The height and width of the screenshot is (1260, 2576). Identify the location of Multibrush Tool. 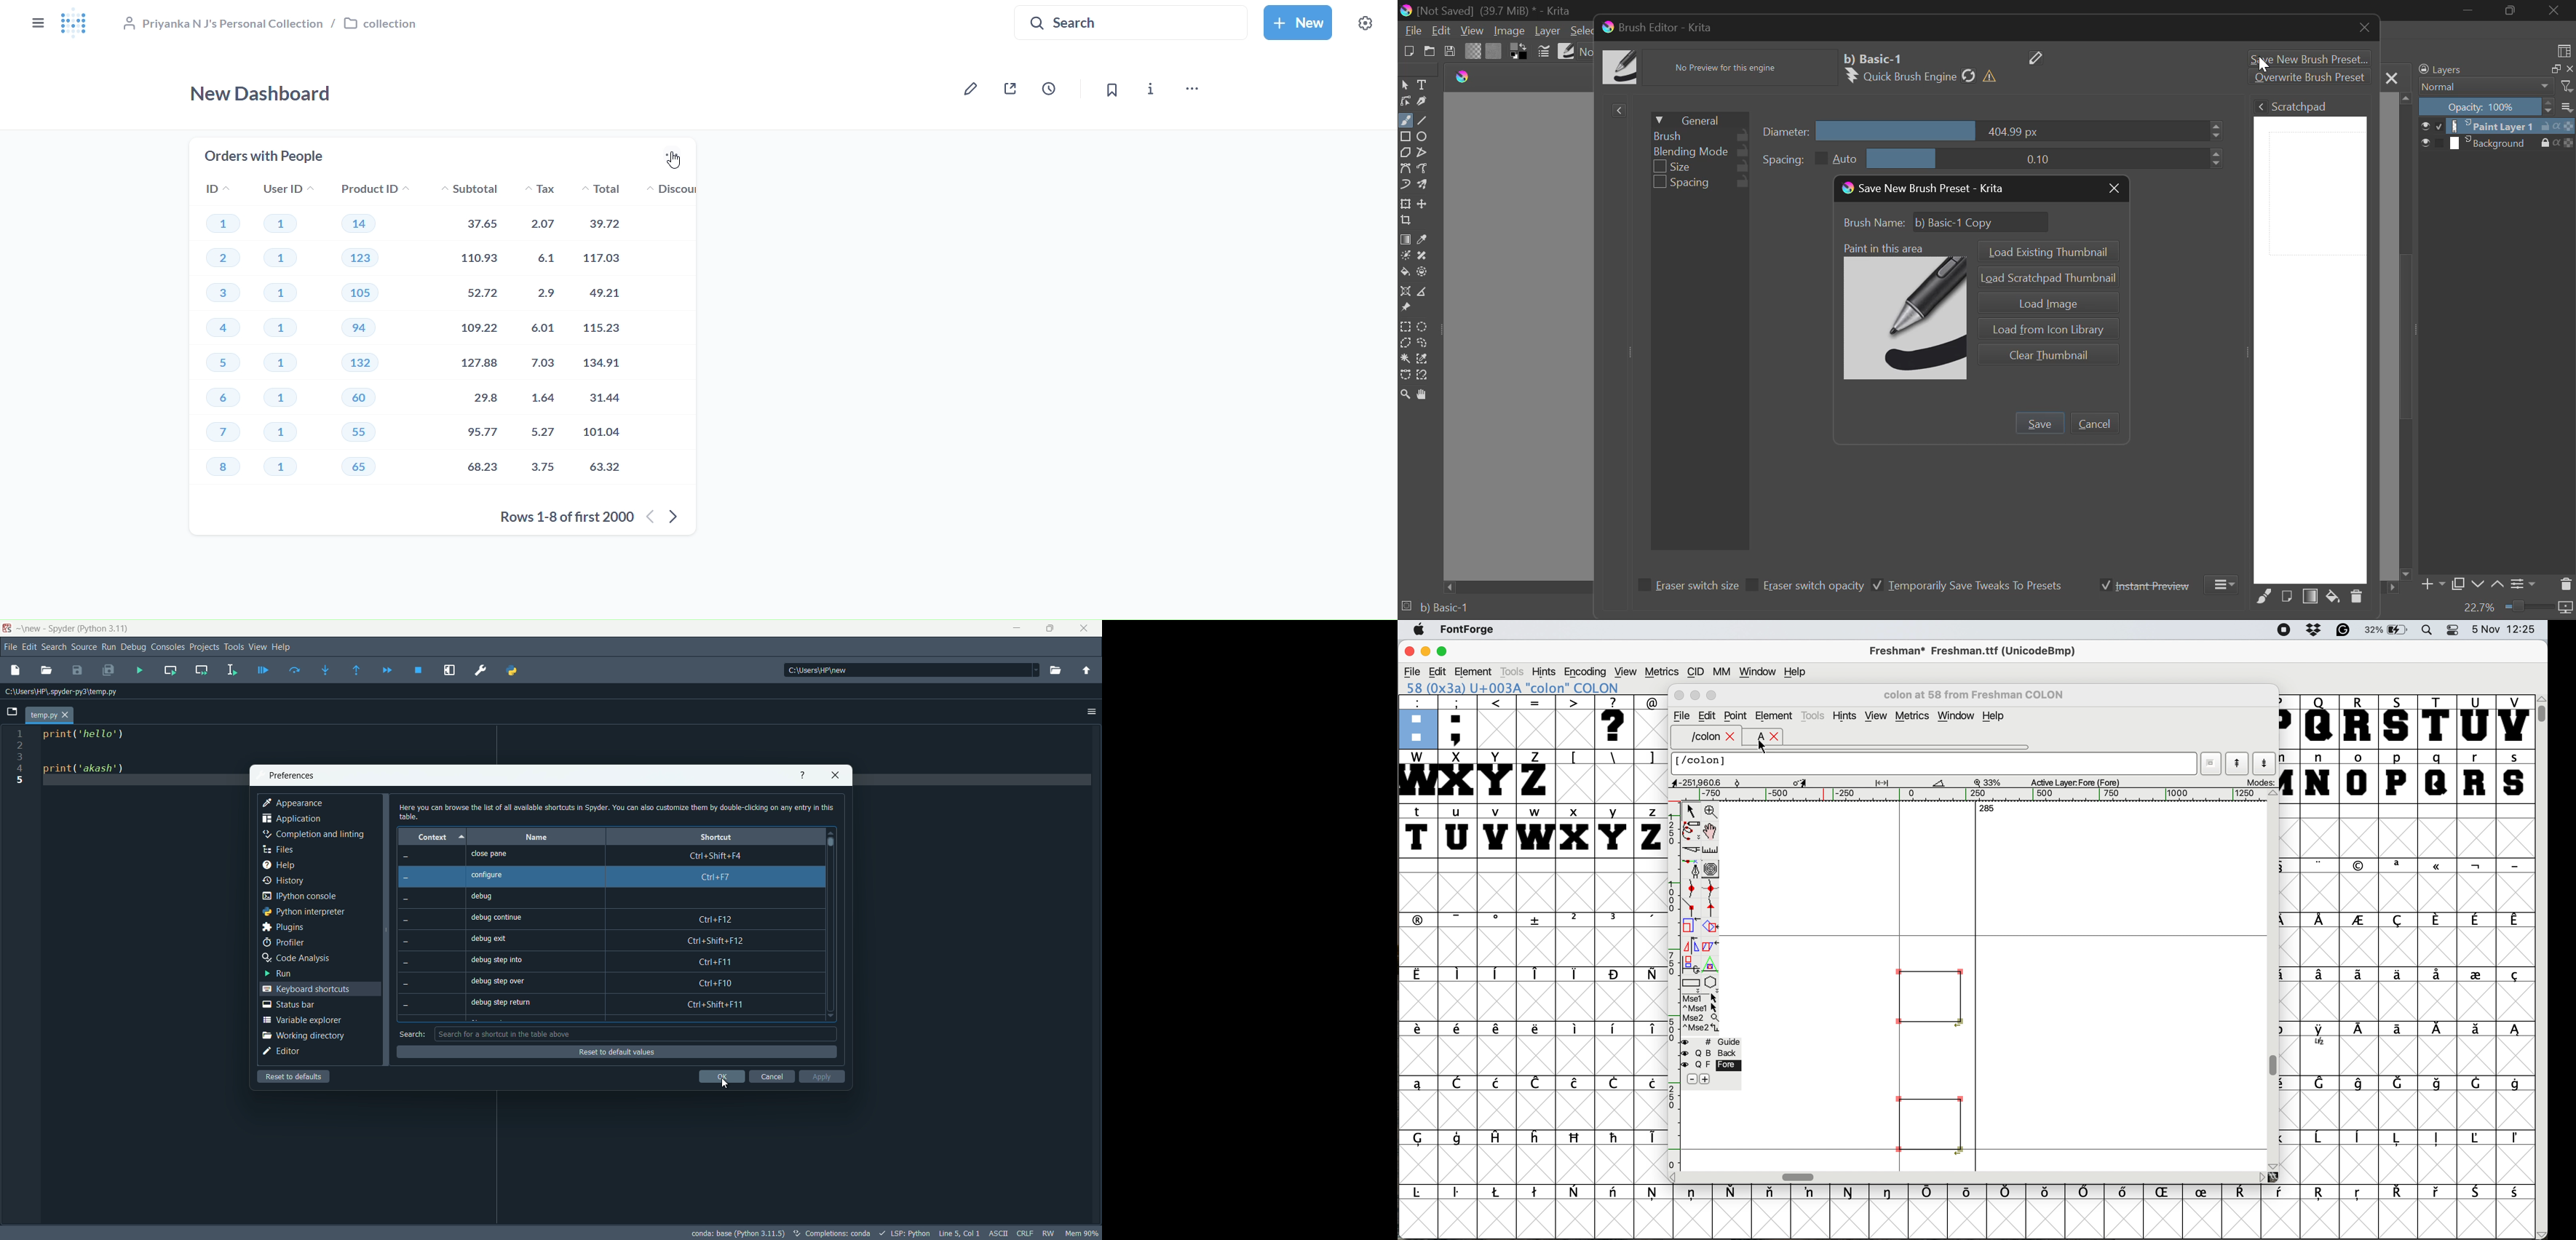
(1423, 185).